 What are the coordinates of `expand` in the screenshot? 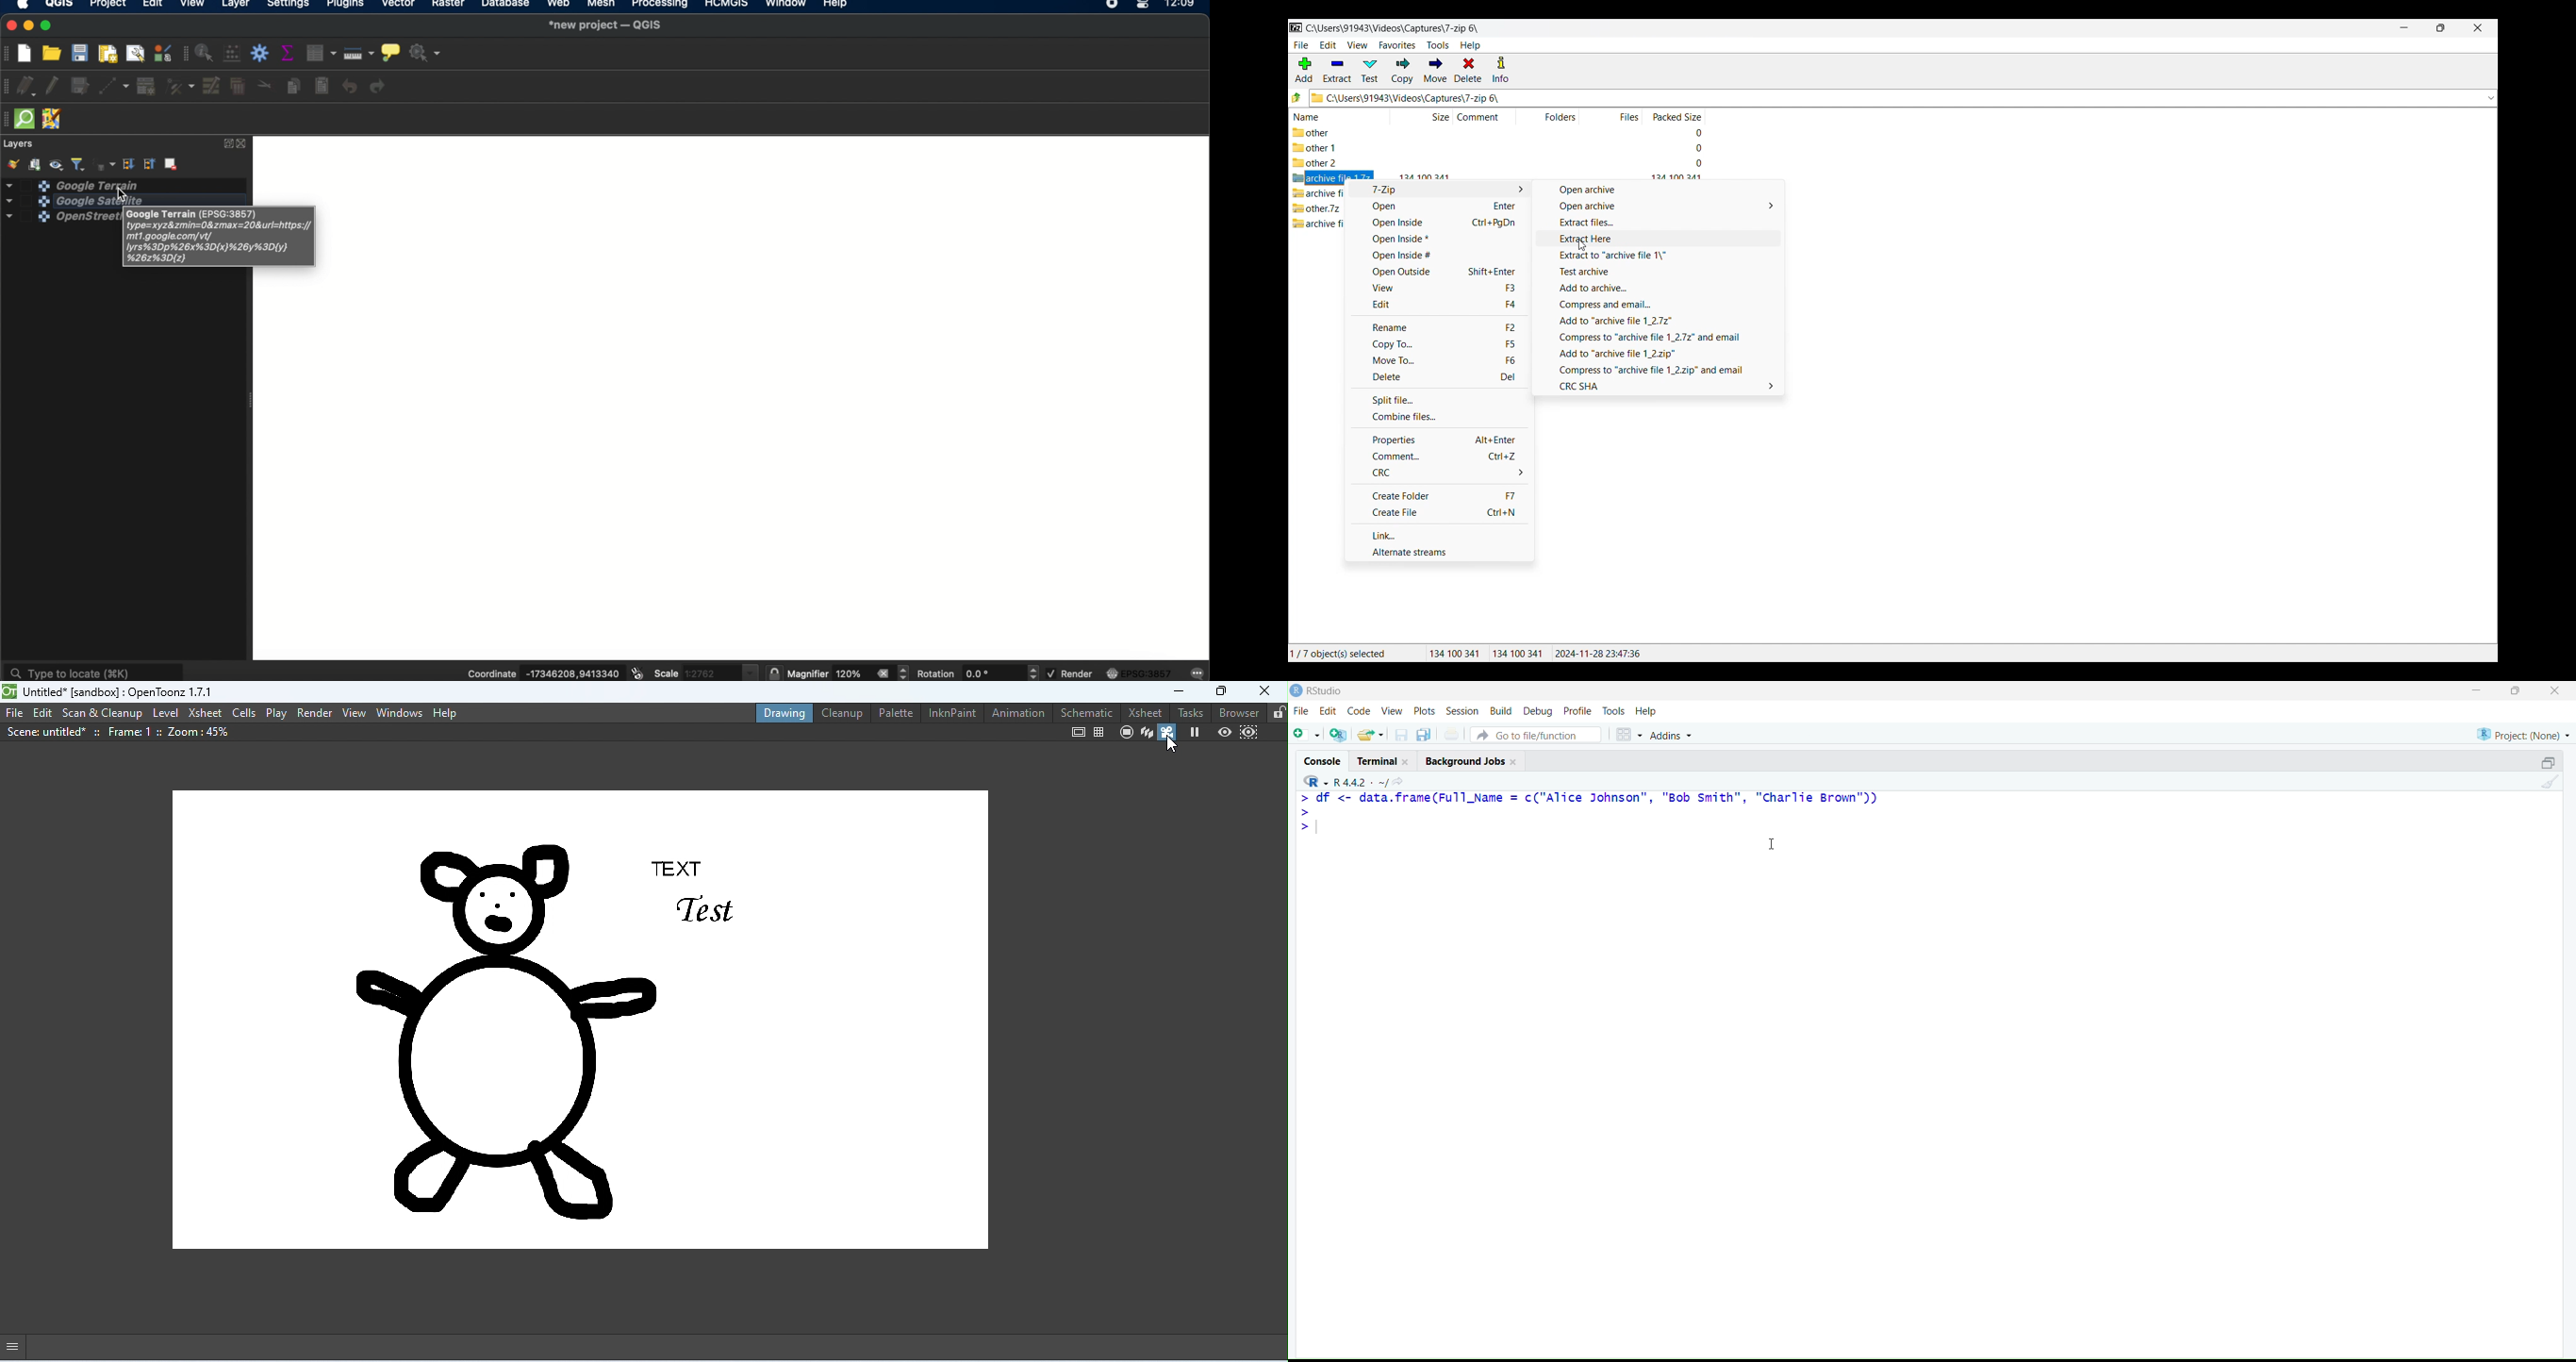 It's located at (226, 144).